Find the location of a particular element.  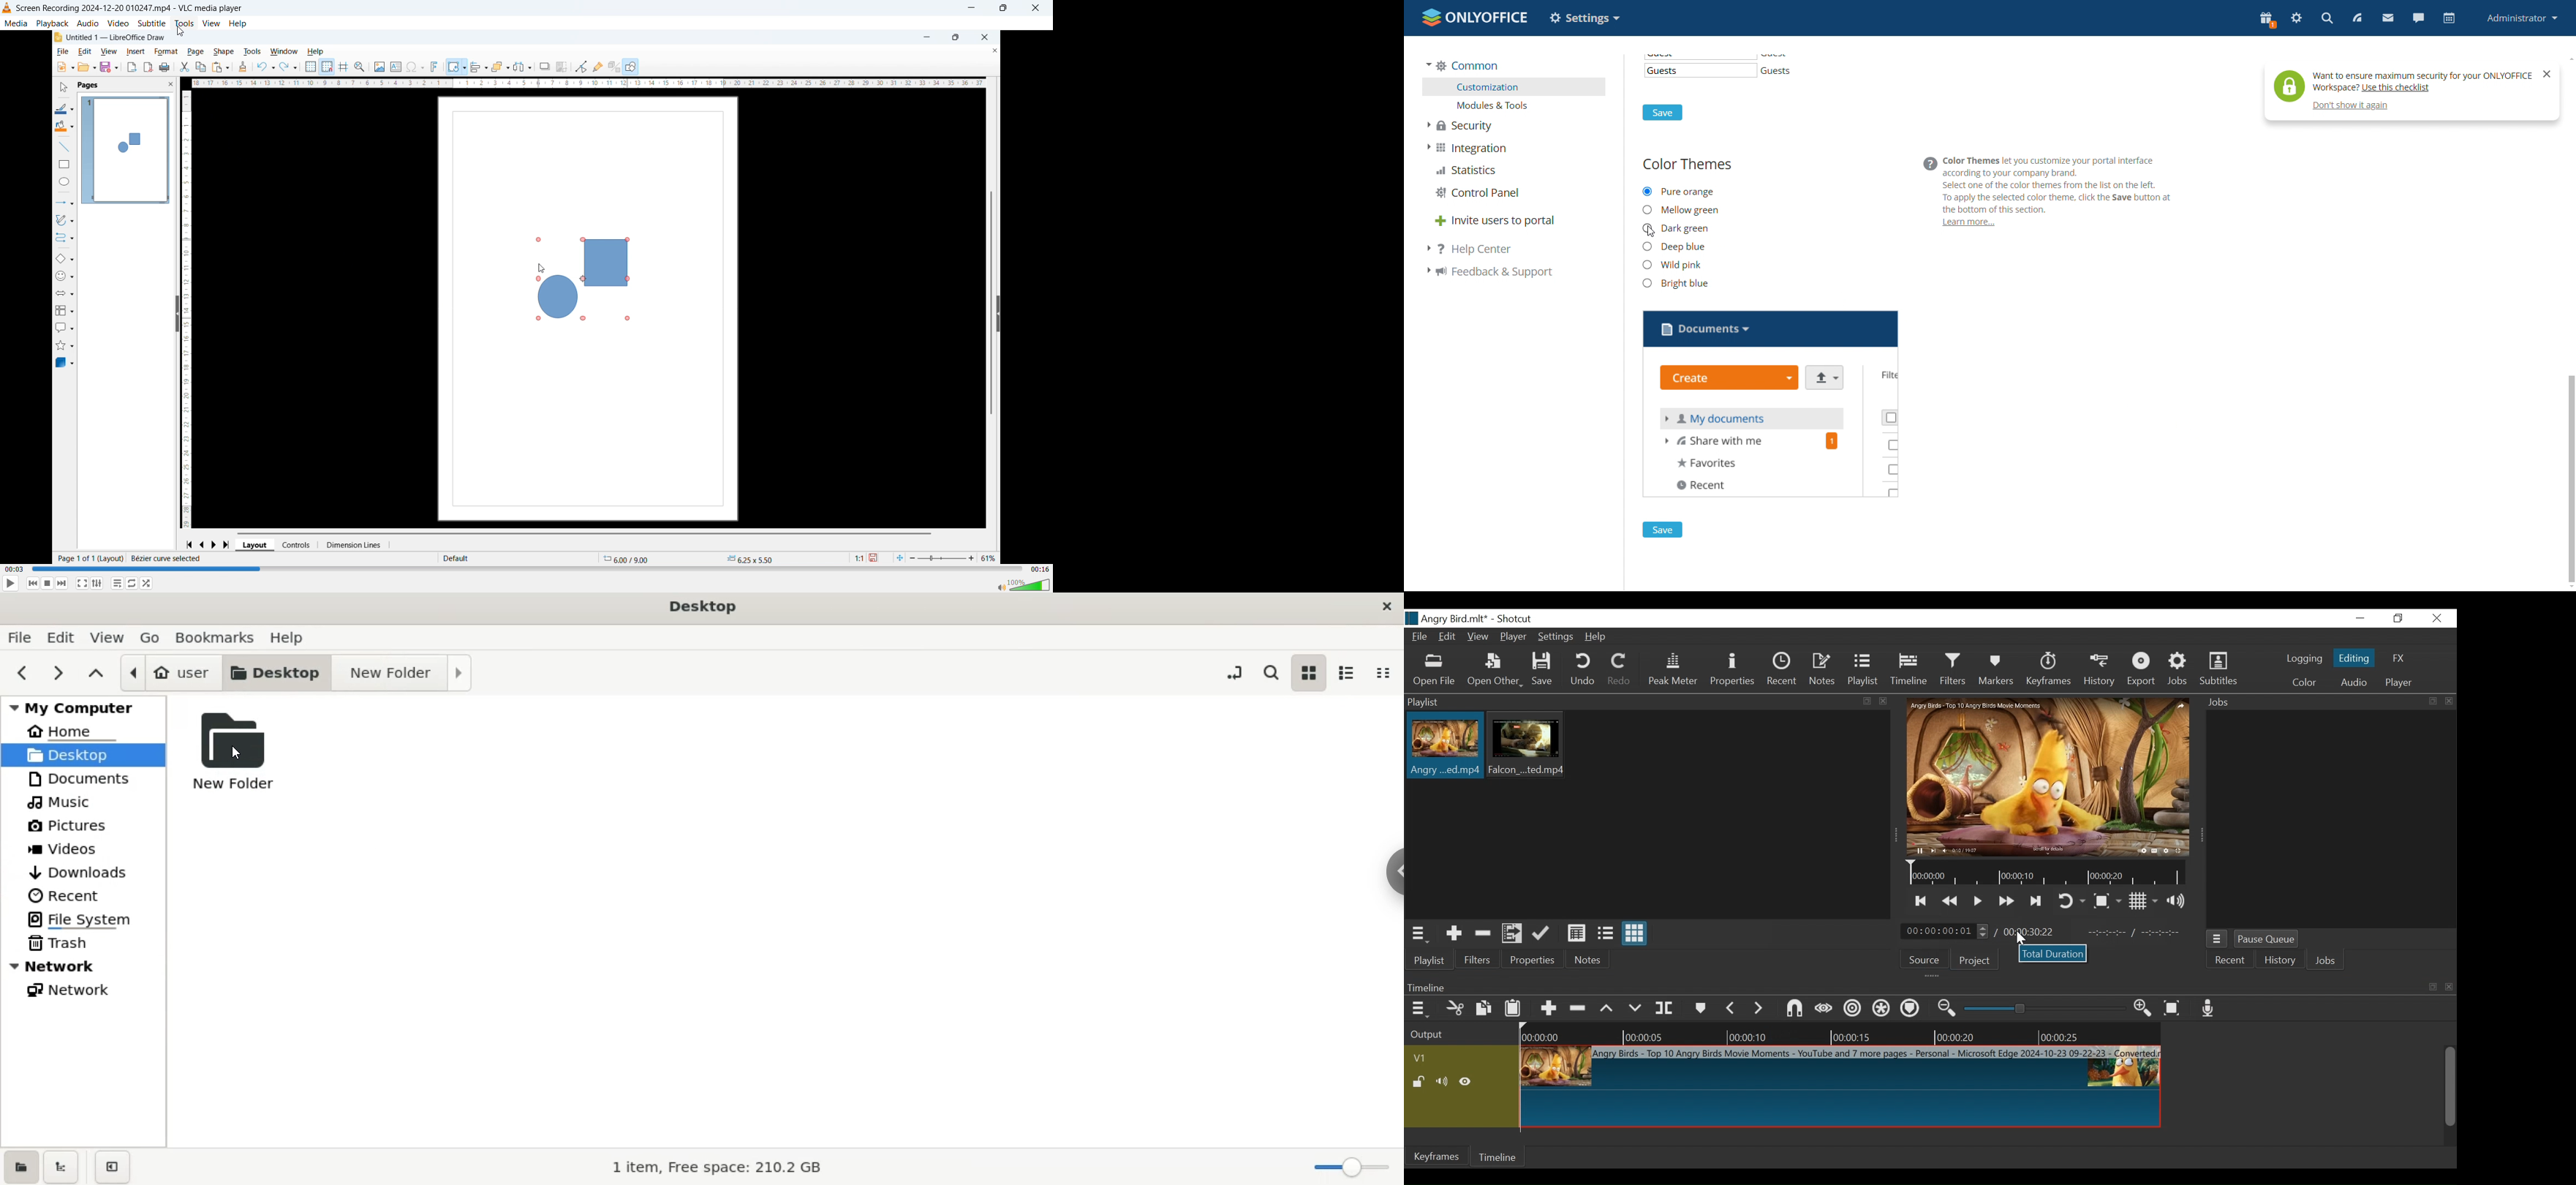

Restore is located at coordinates (2396, 618).